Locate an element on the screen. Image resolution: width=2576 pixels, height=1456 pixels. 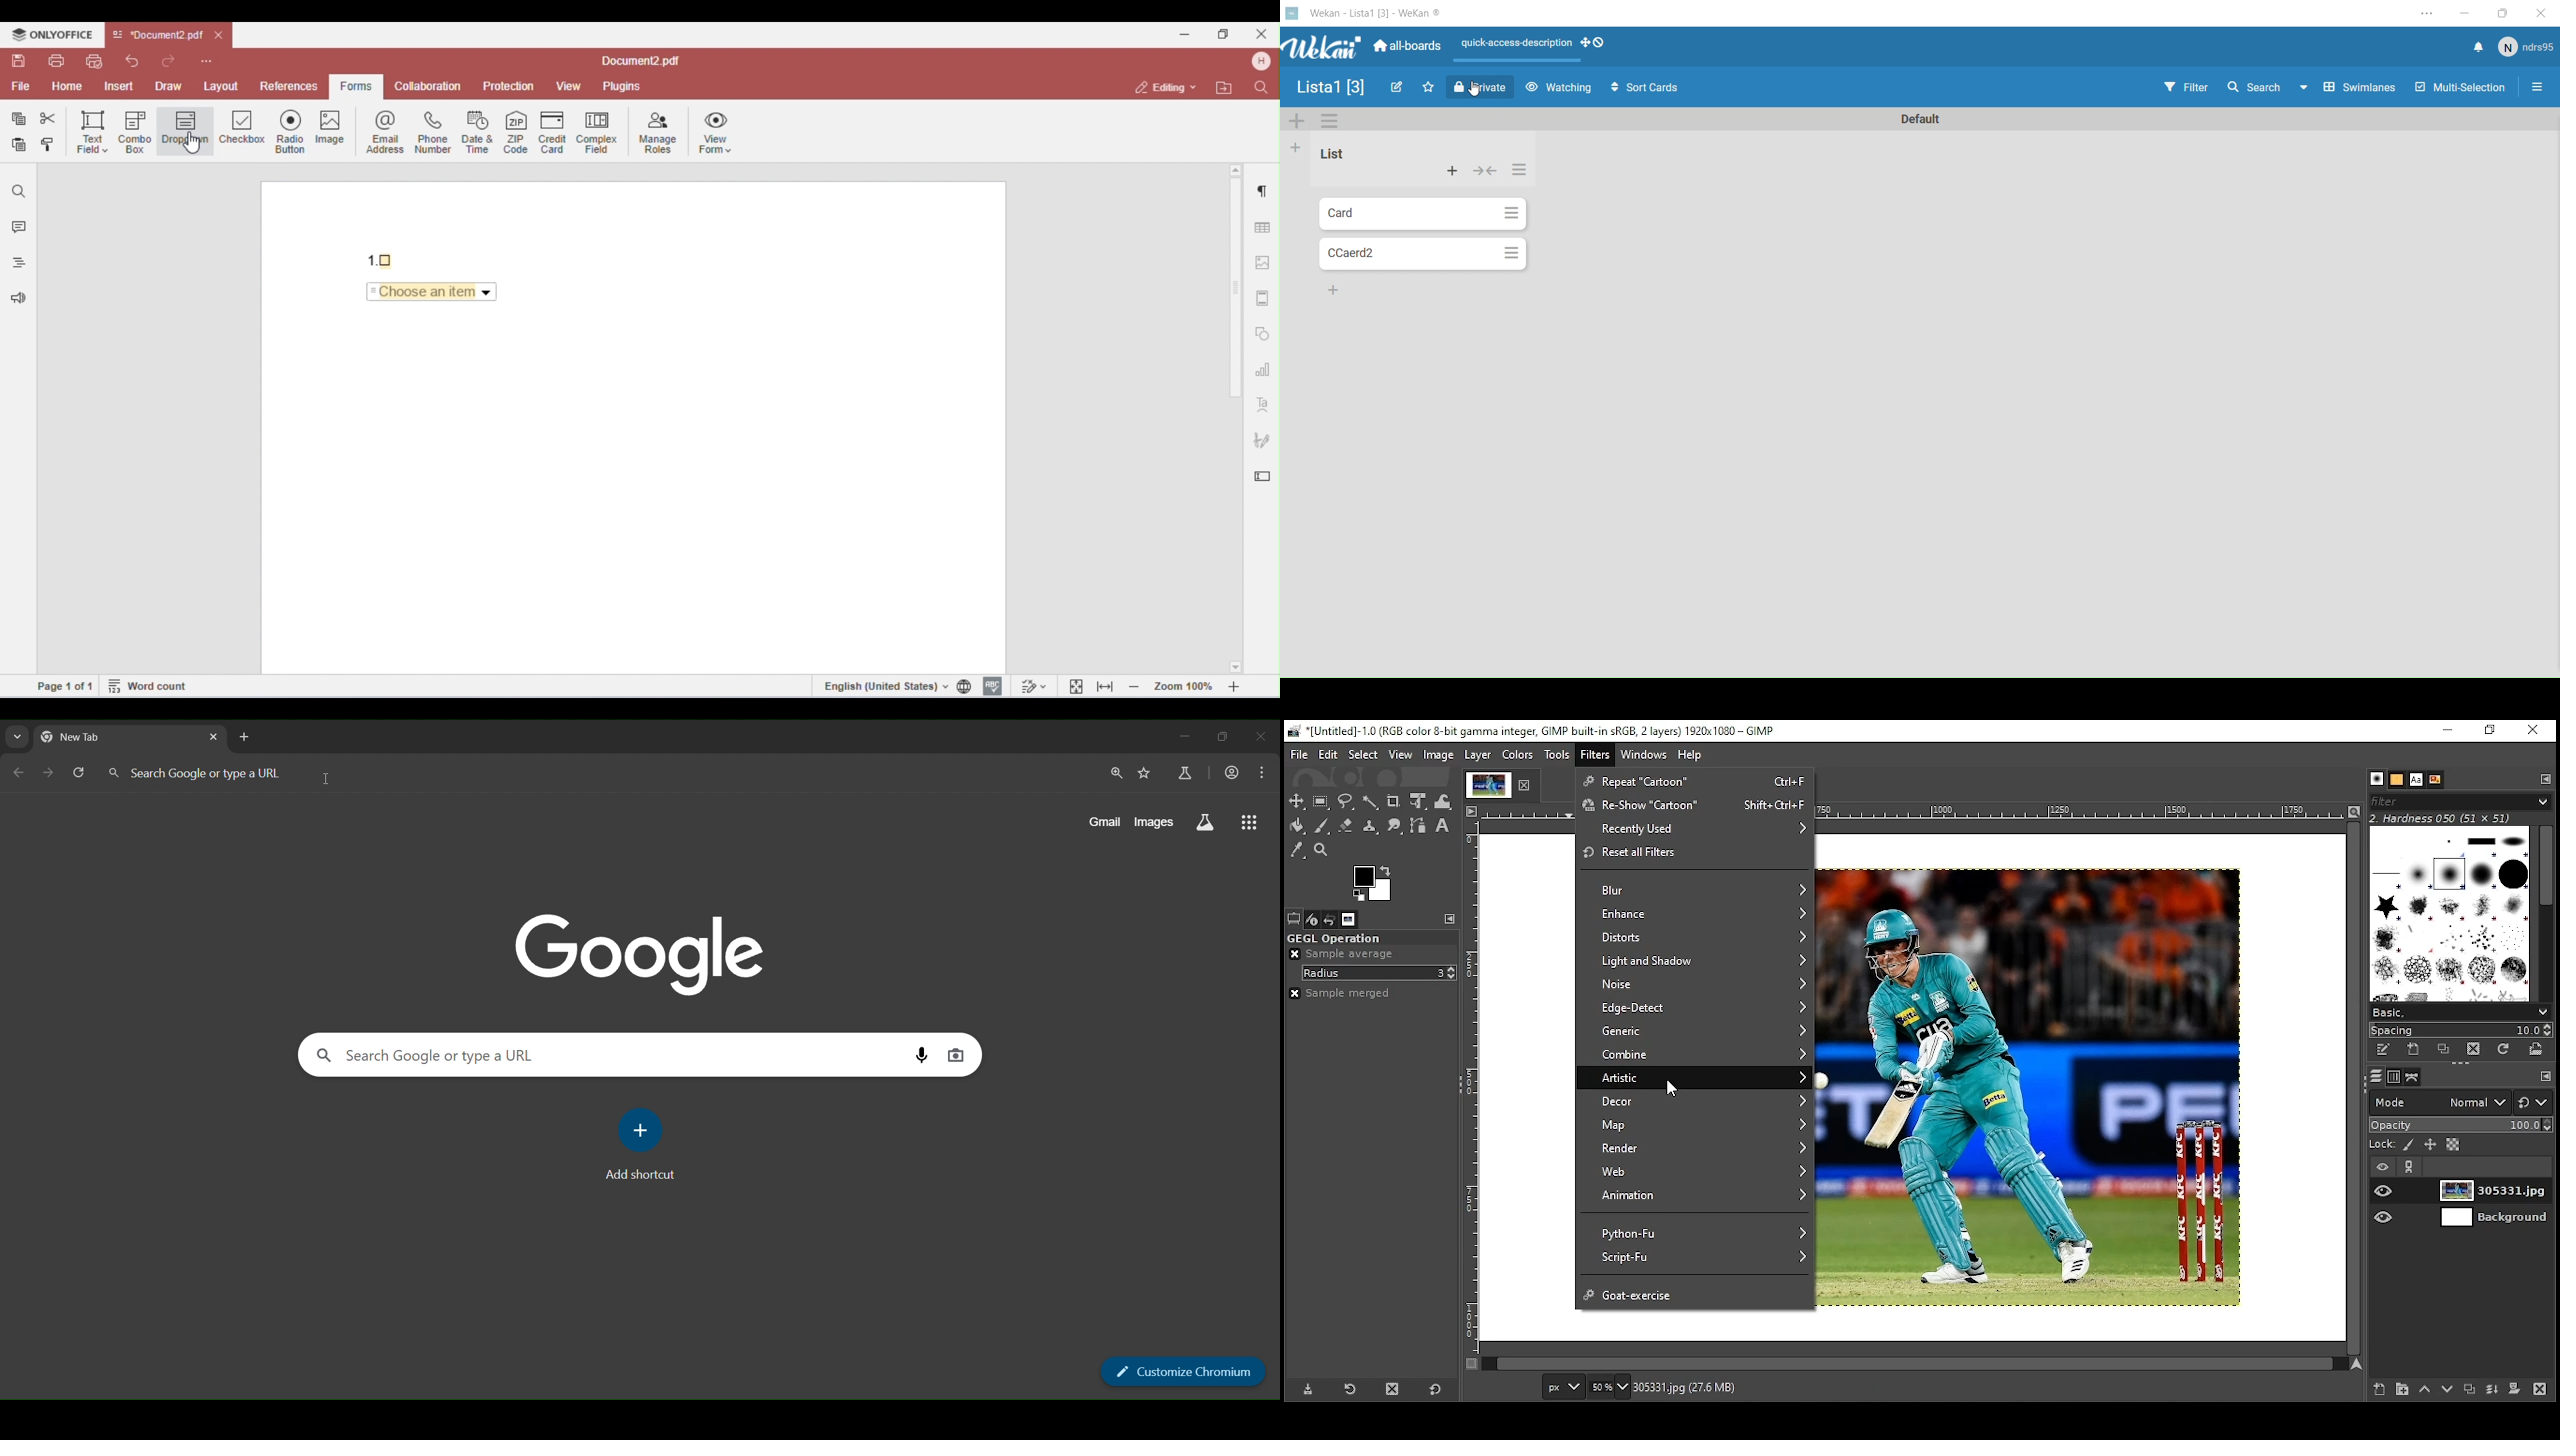
Options is located at coordinates (2539, 86).